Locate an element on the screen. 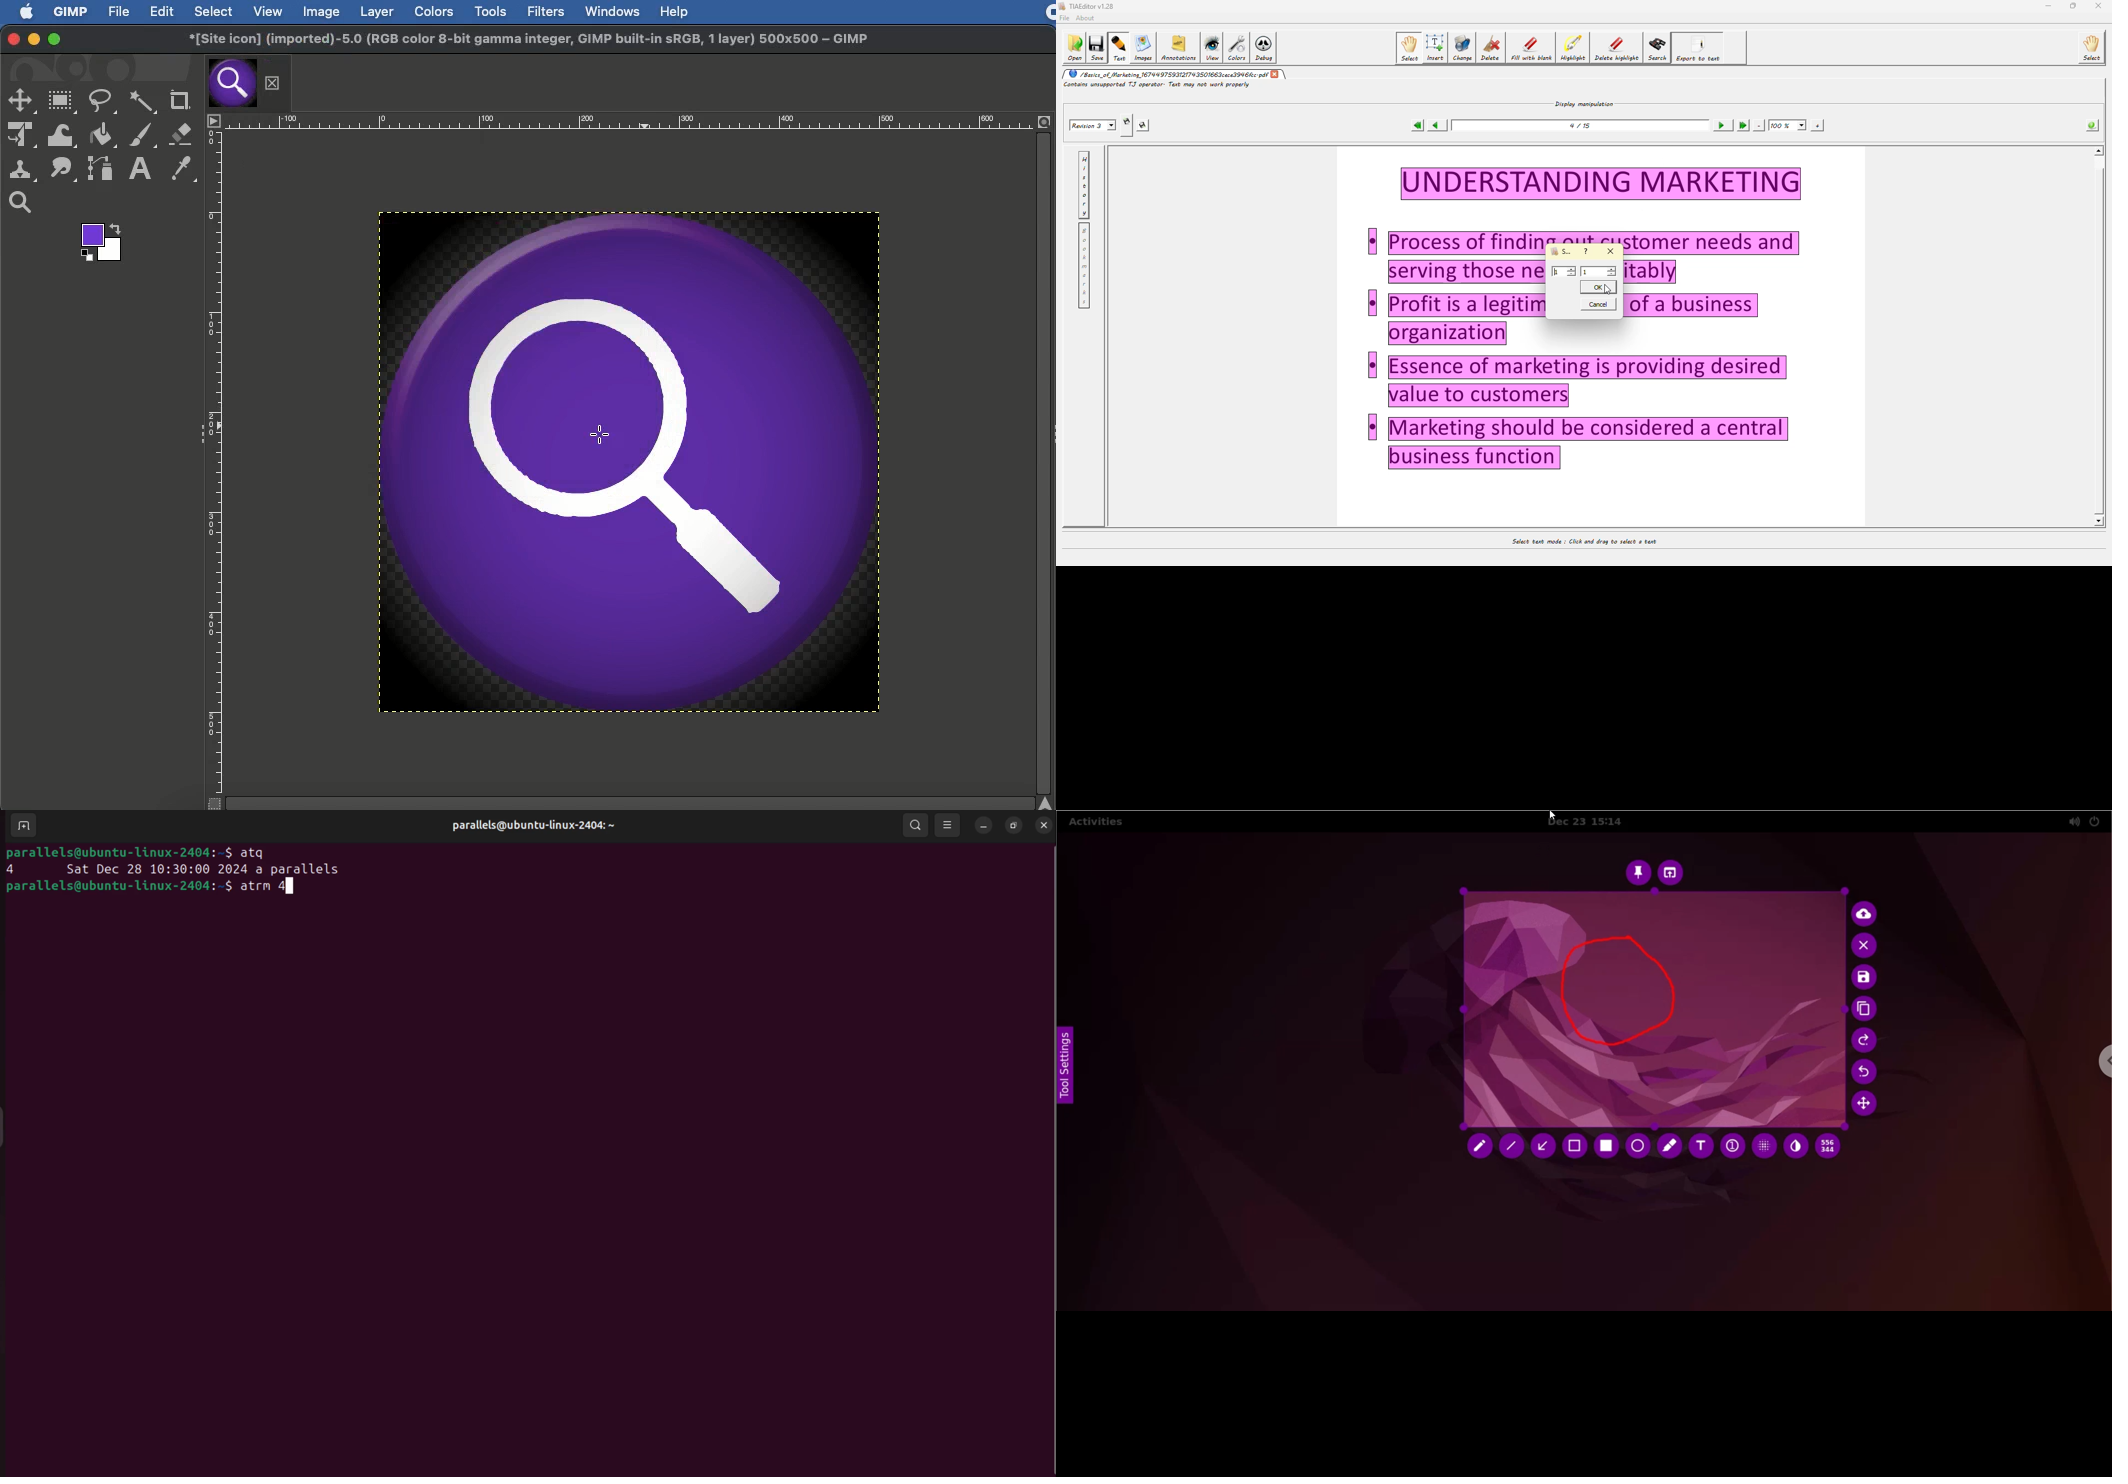 The width and height of the screenshot is (2128, 1484). upload is located at coordinates (1867, 915).